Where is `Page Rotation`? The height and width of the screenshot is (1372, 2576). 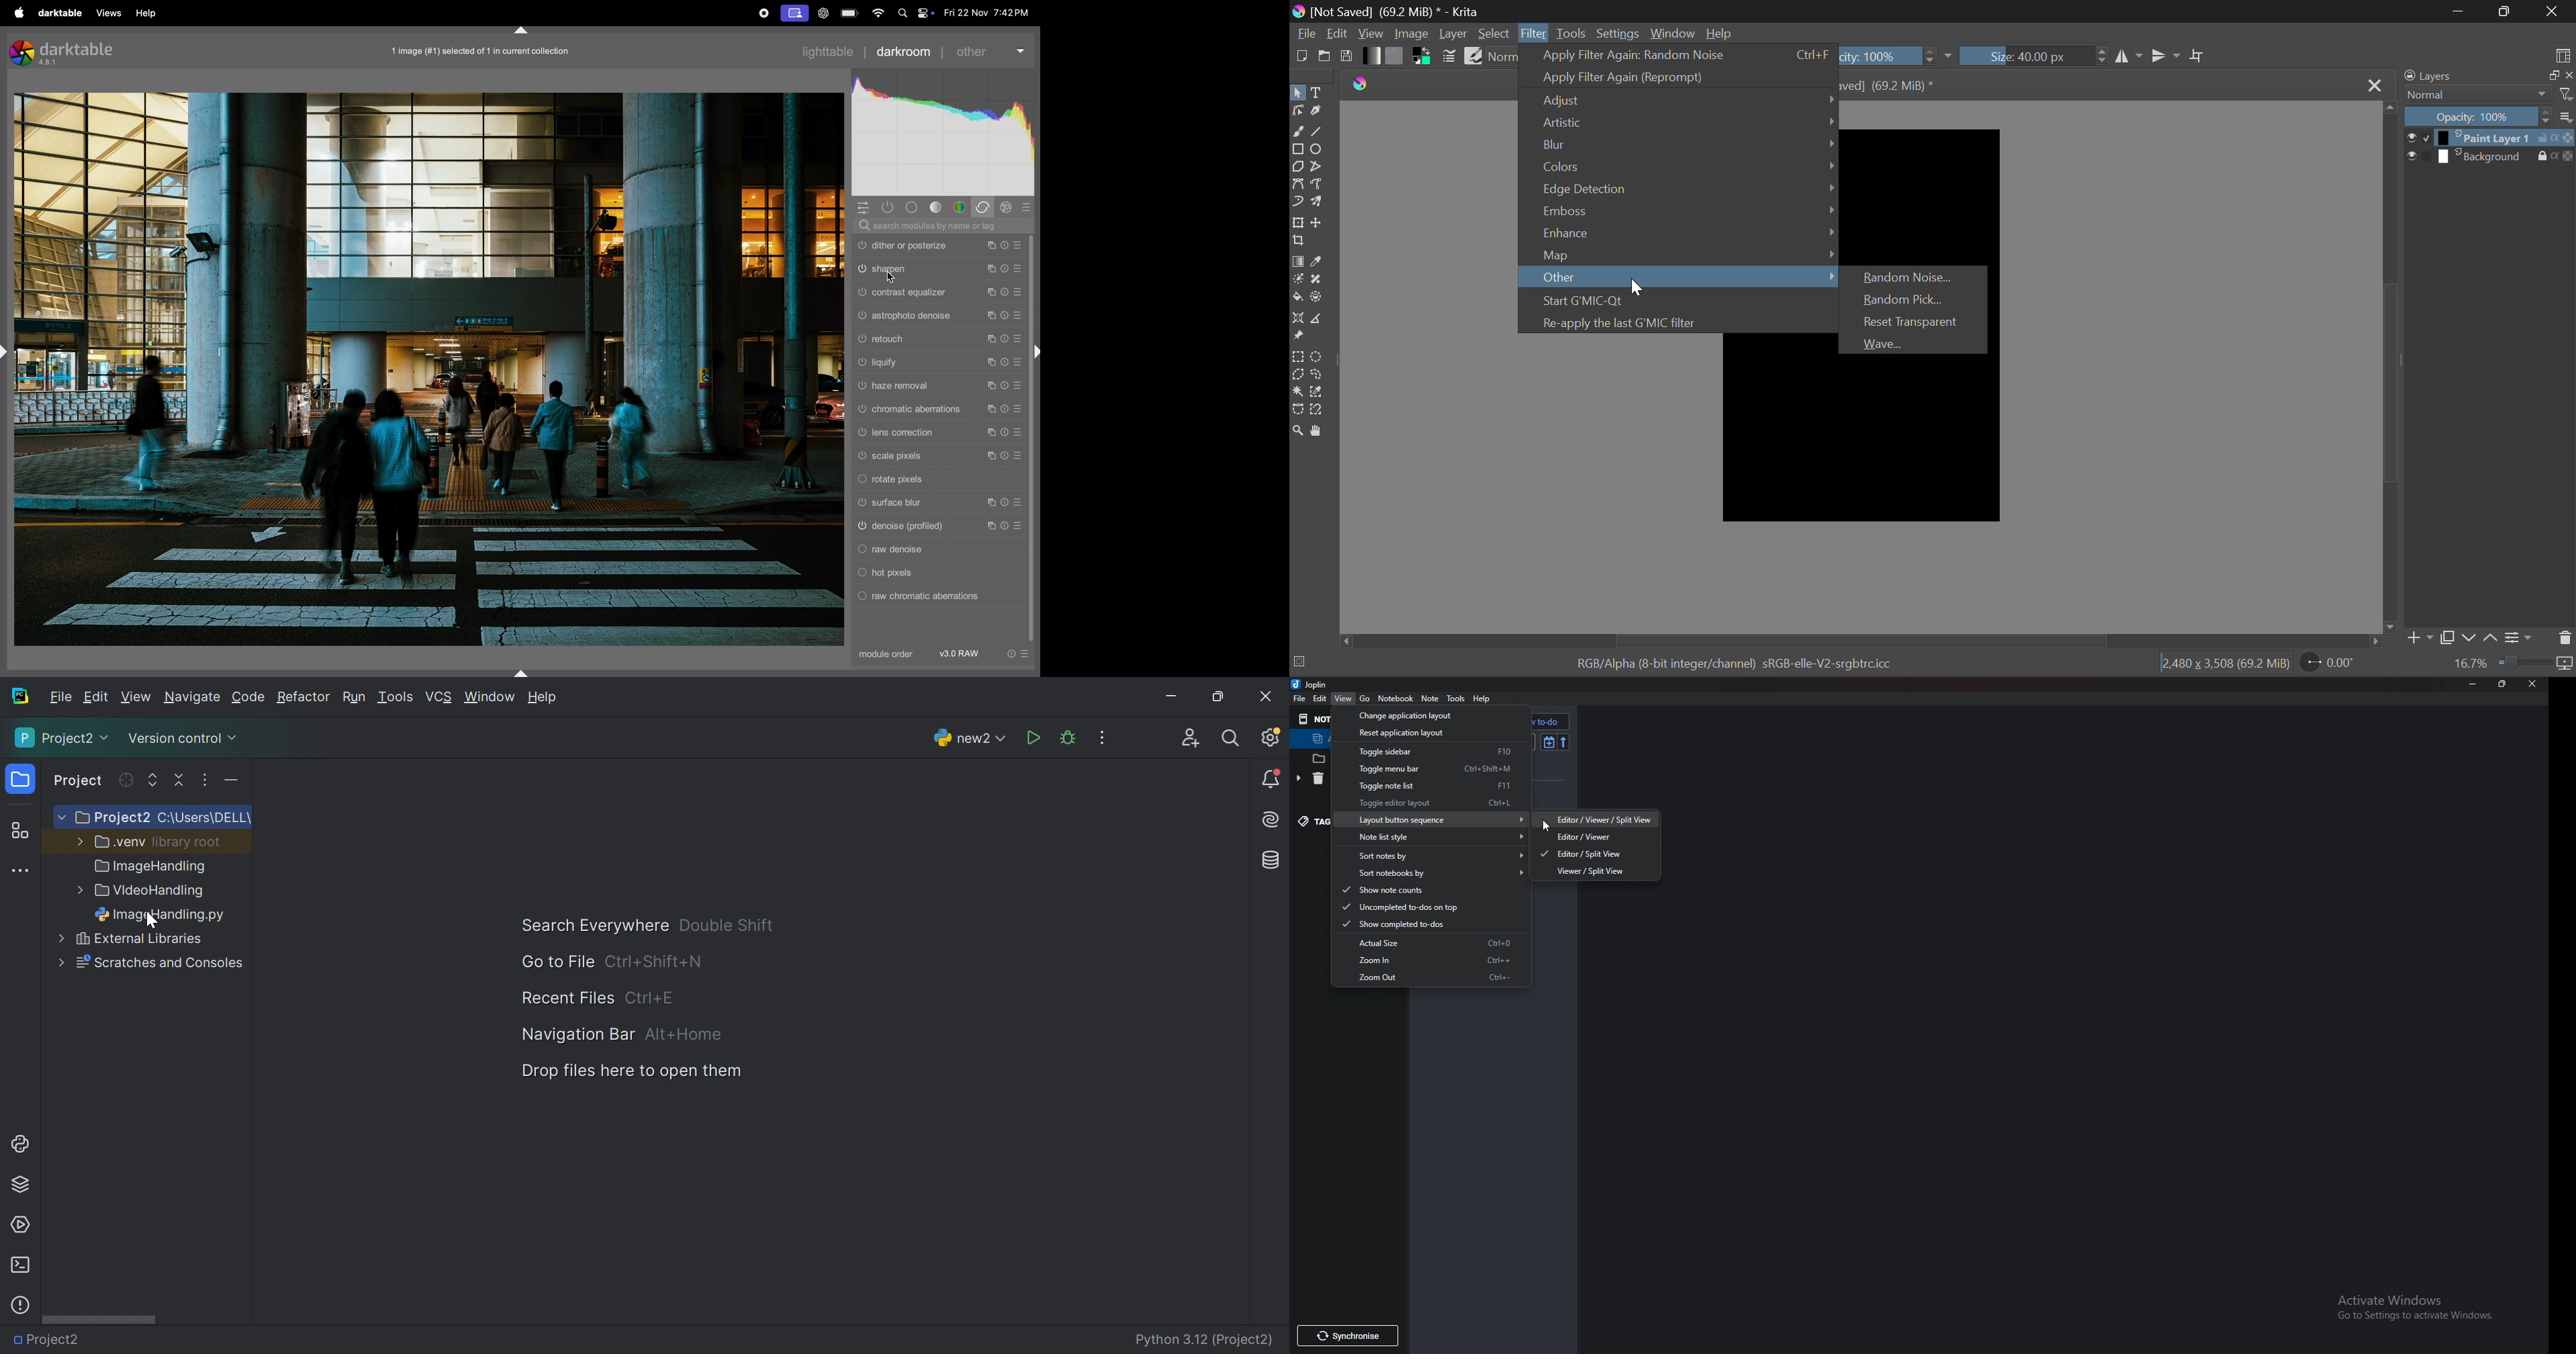
Page Rotation is located at coordinates (2330, 664).